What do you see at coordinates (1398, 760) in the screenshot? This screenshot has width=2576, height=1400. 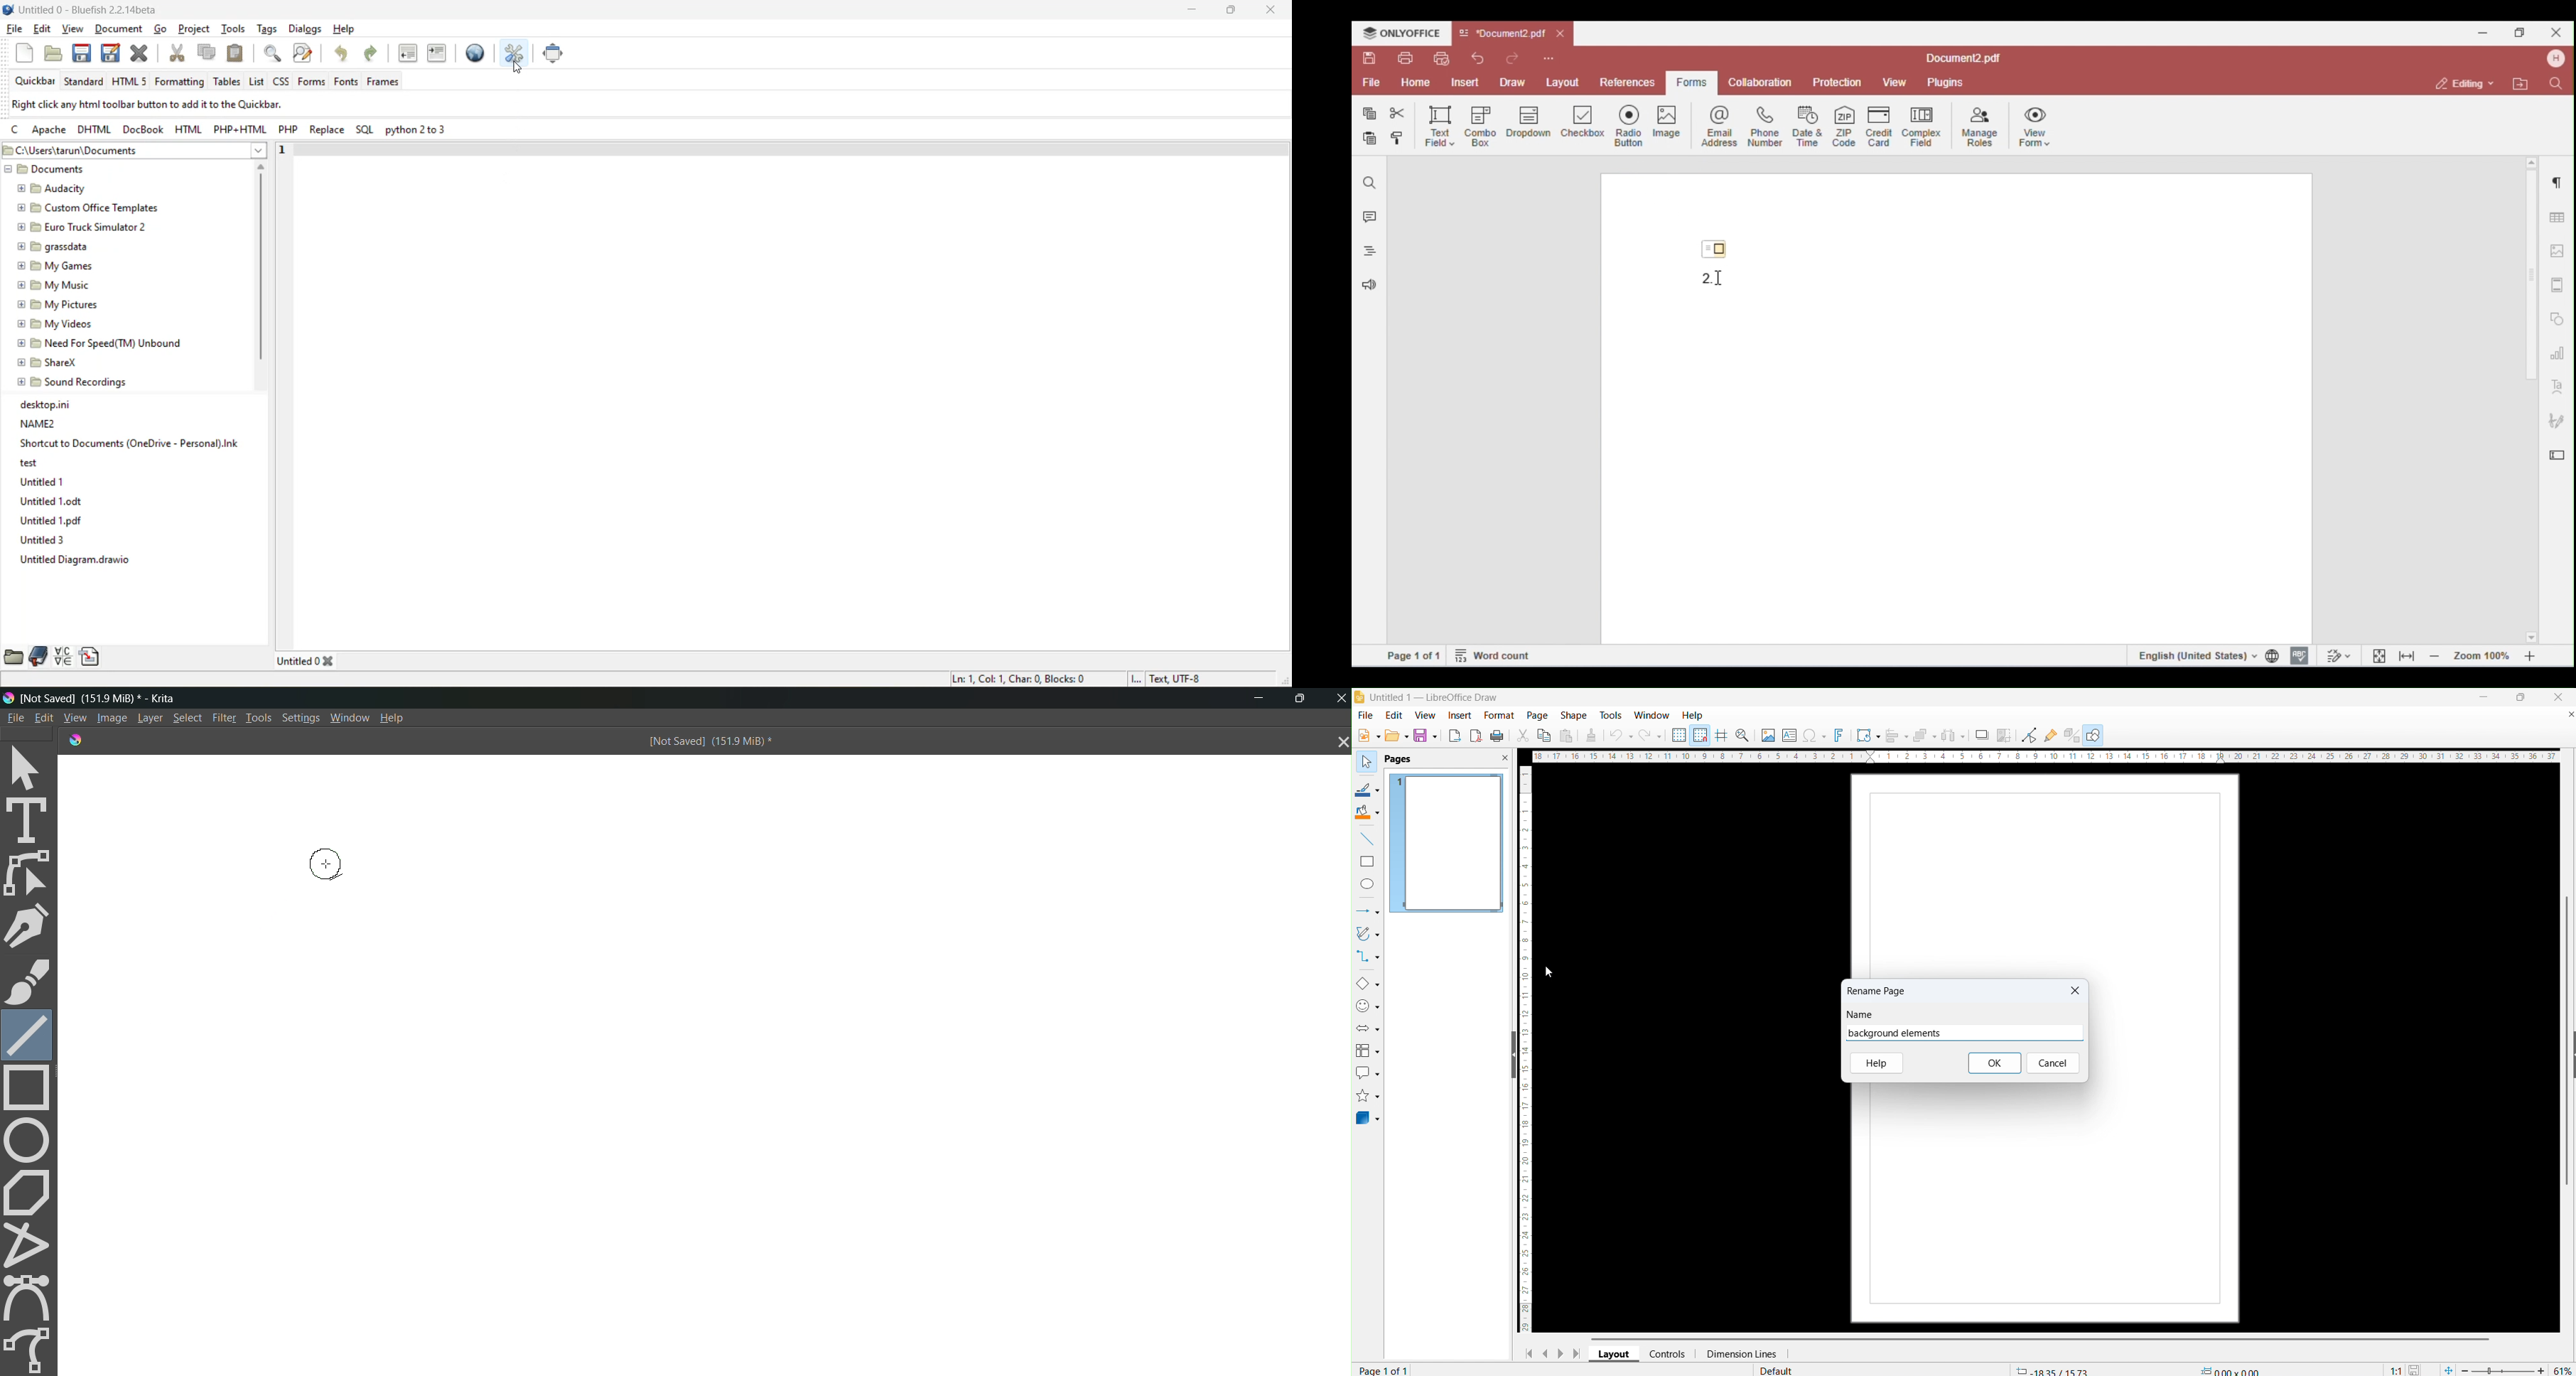 I see `pages` at bounding box center [1398, 760].